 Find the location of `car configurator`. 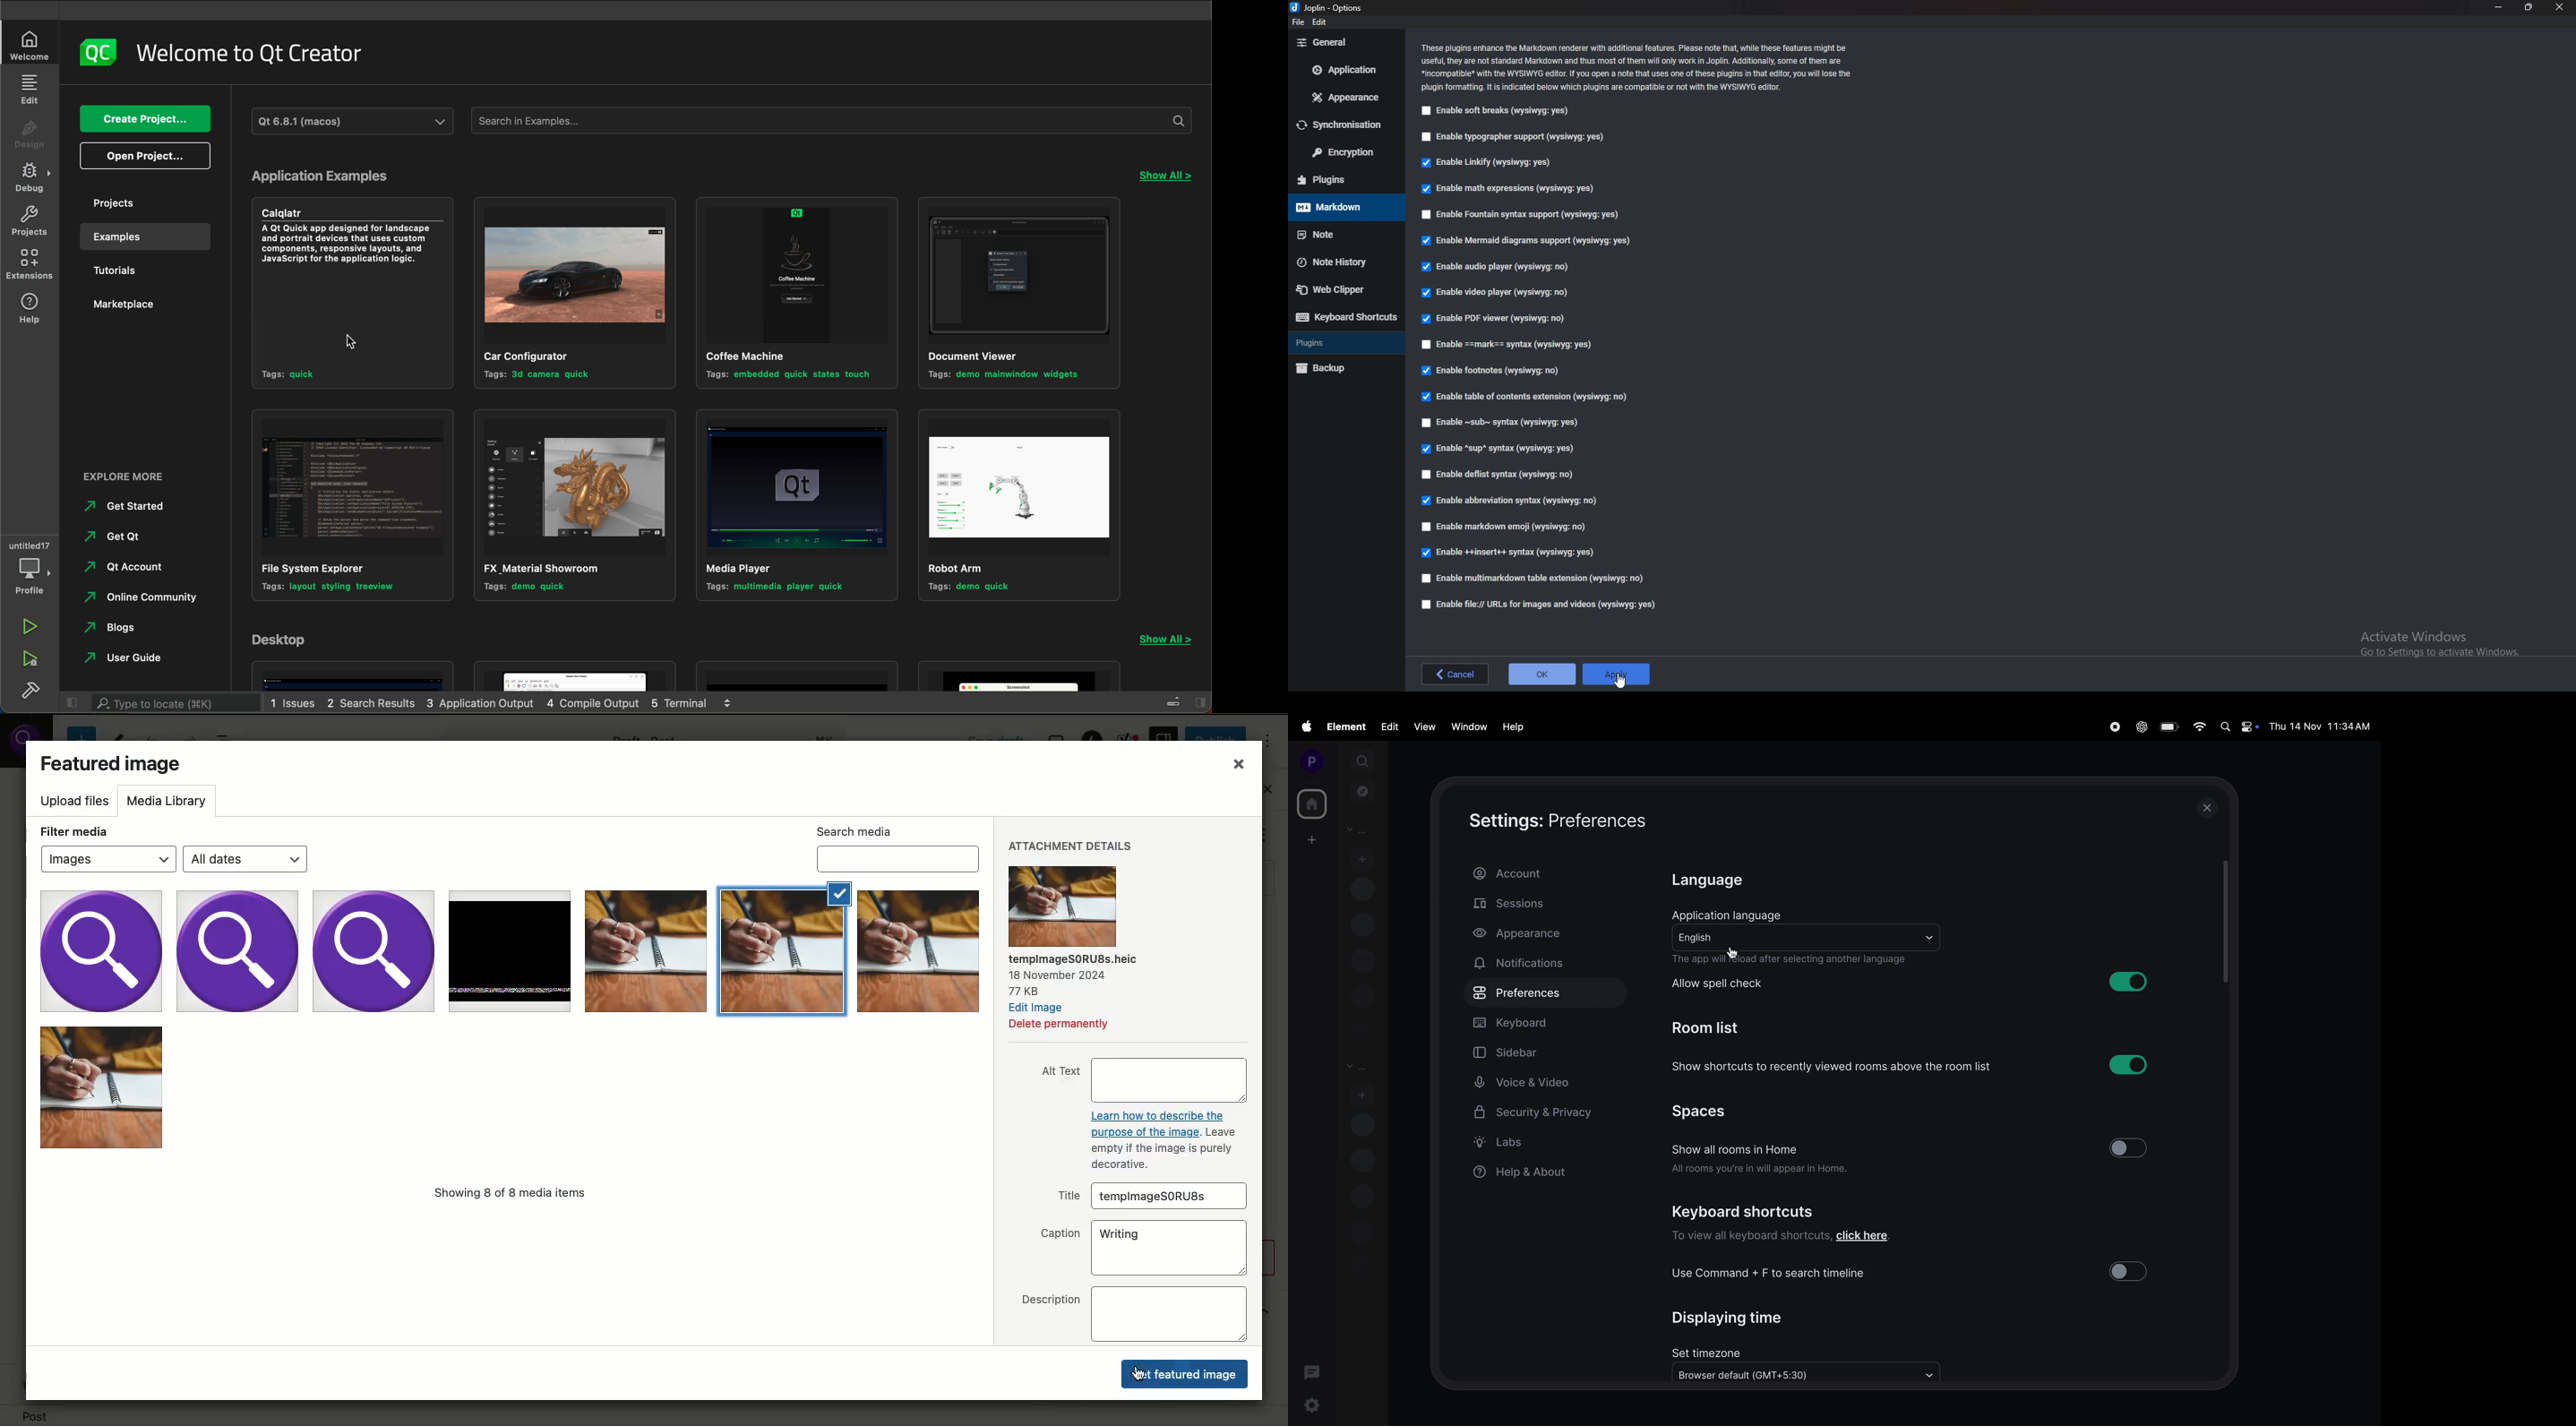

car configurator is located at coordinates (569, 293).